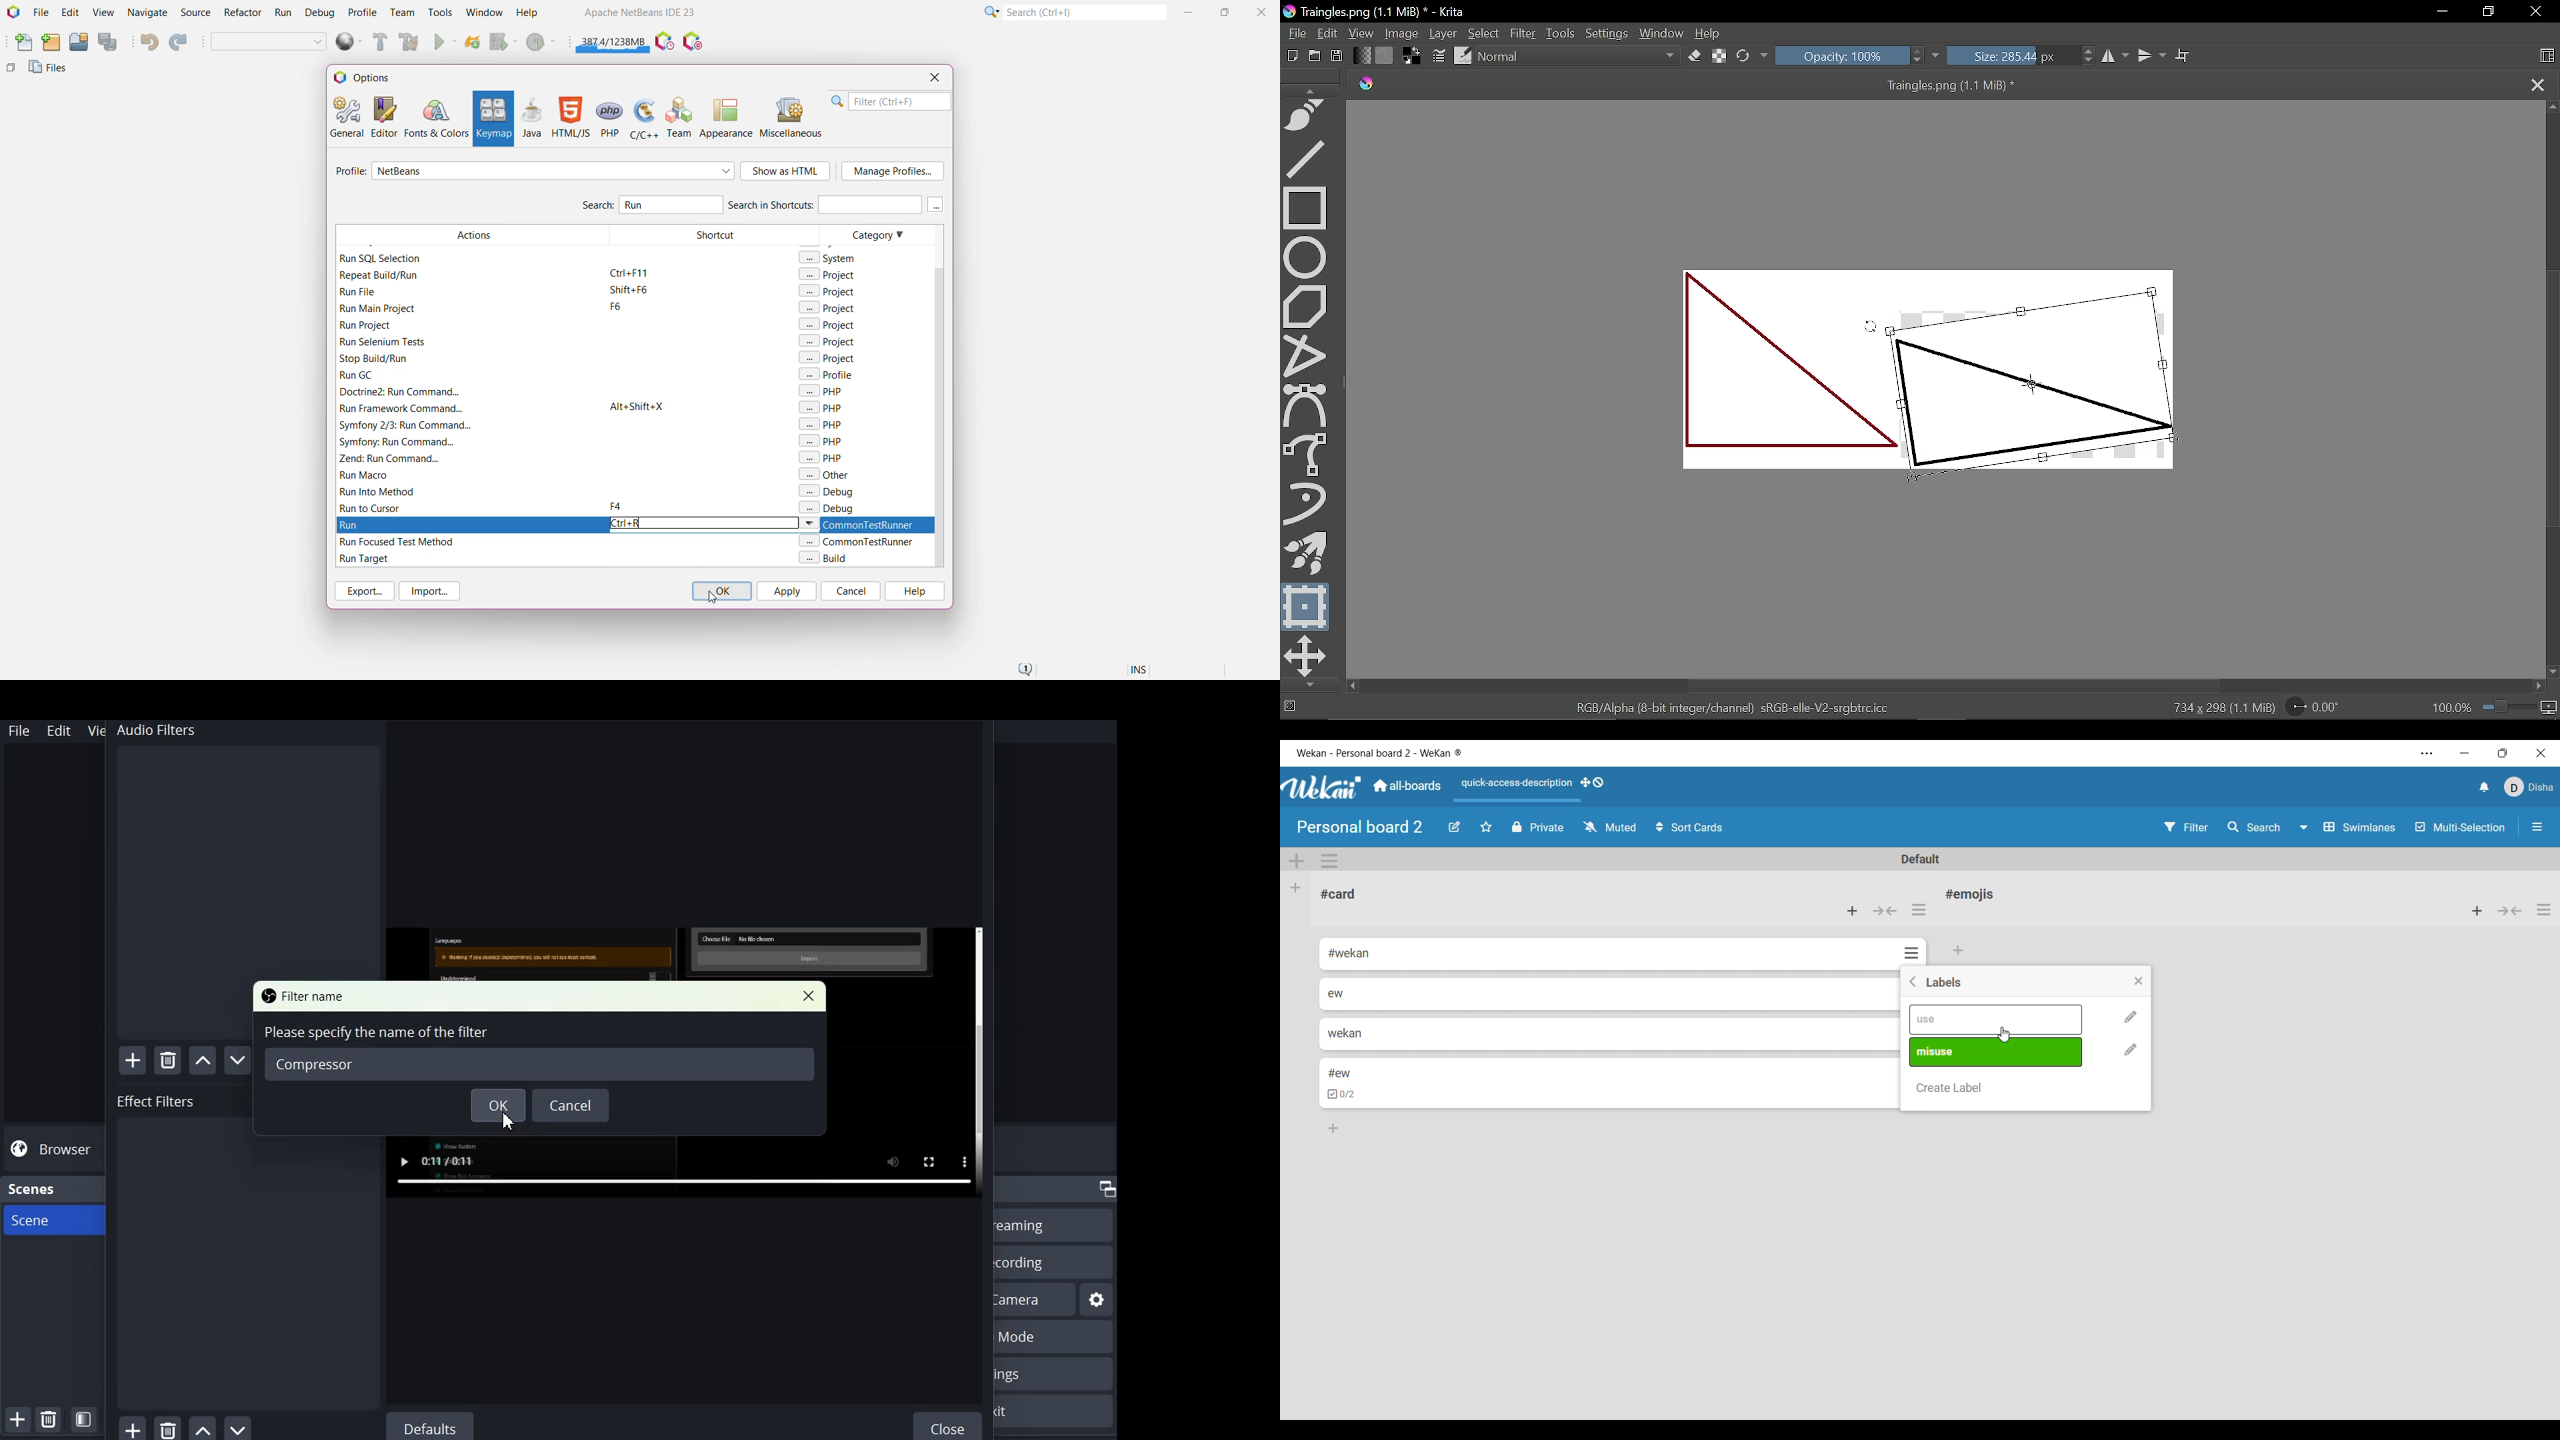  What do you see at coordinates (240, 1060) in the screenshot?
I see `Move Filter Down` at bounding box center [240, 1060].